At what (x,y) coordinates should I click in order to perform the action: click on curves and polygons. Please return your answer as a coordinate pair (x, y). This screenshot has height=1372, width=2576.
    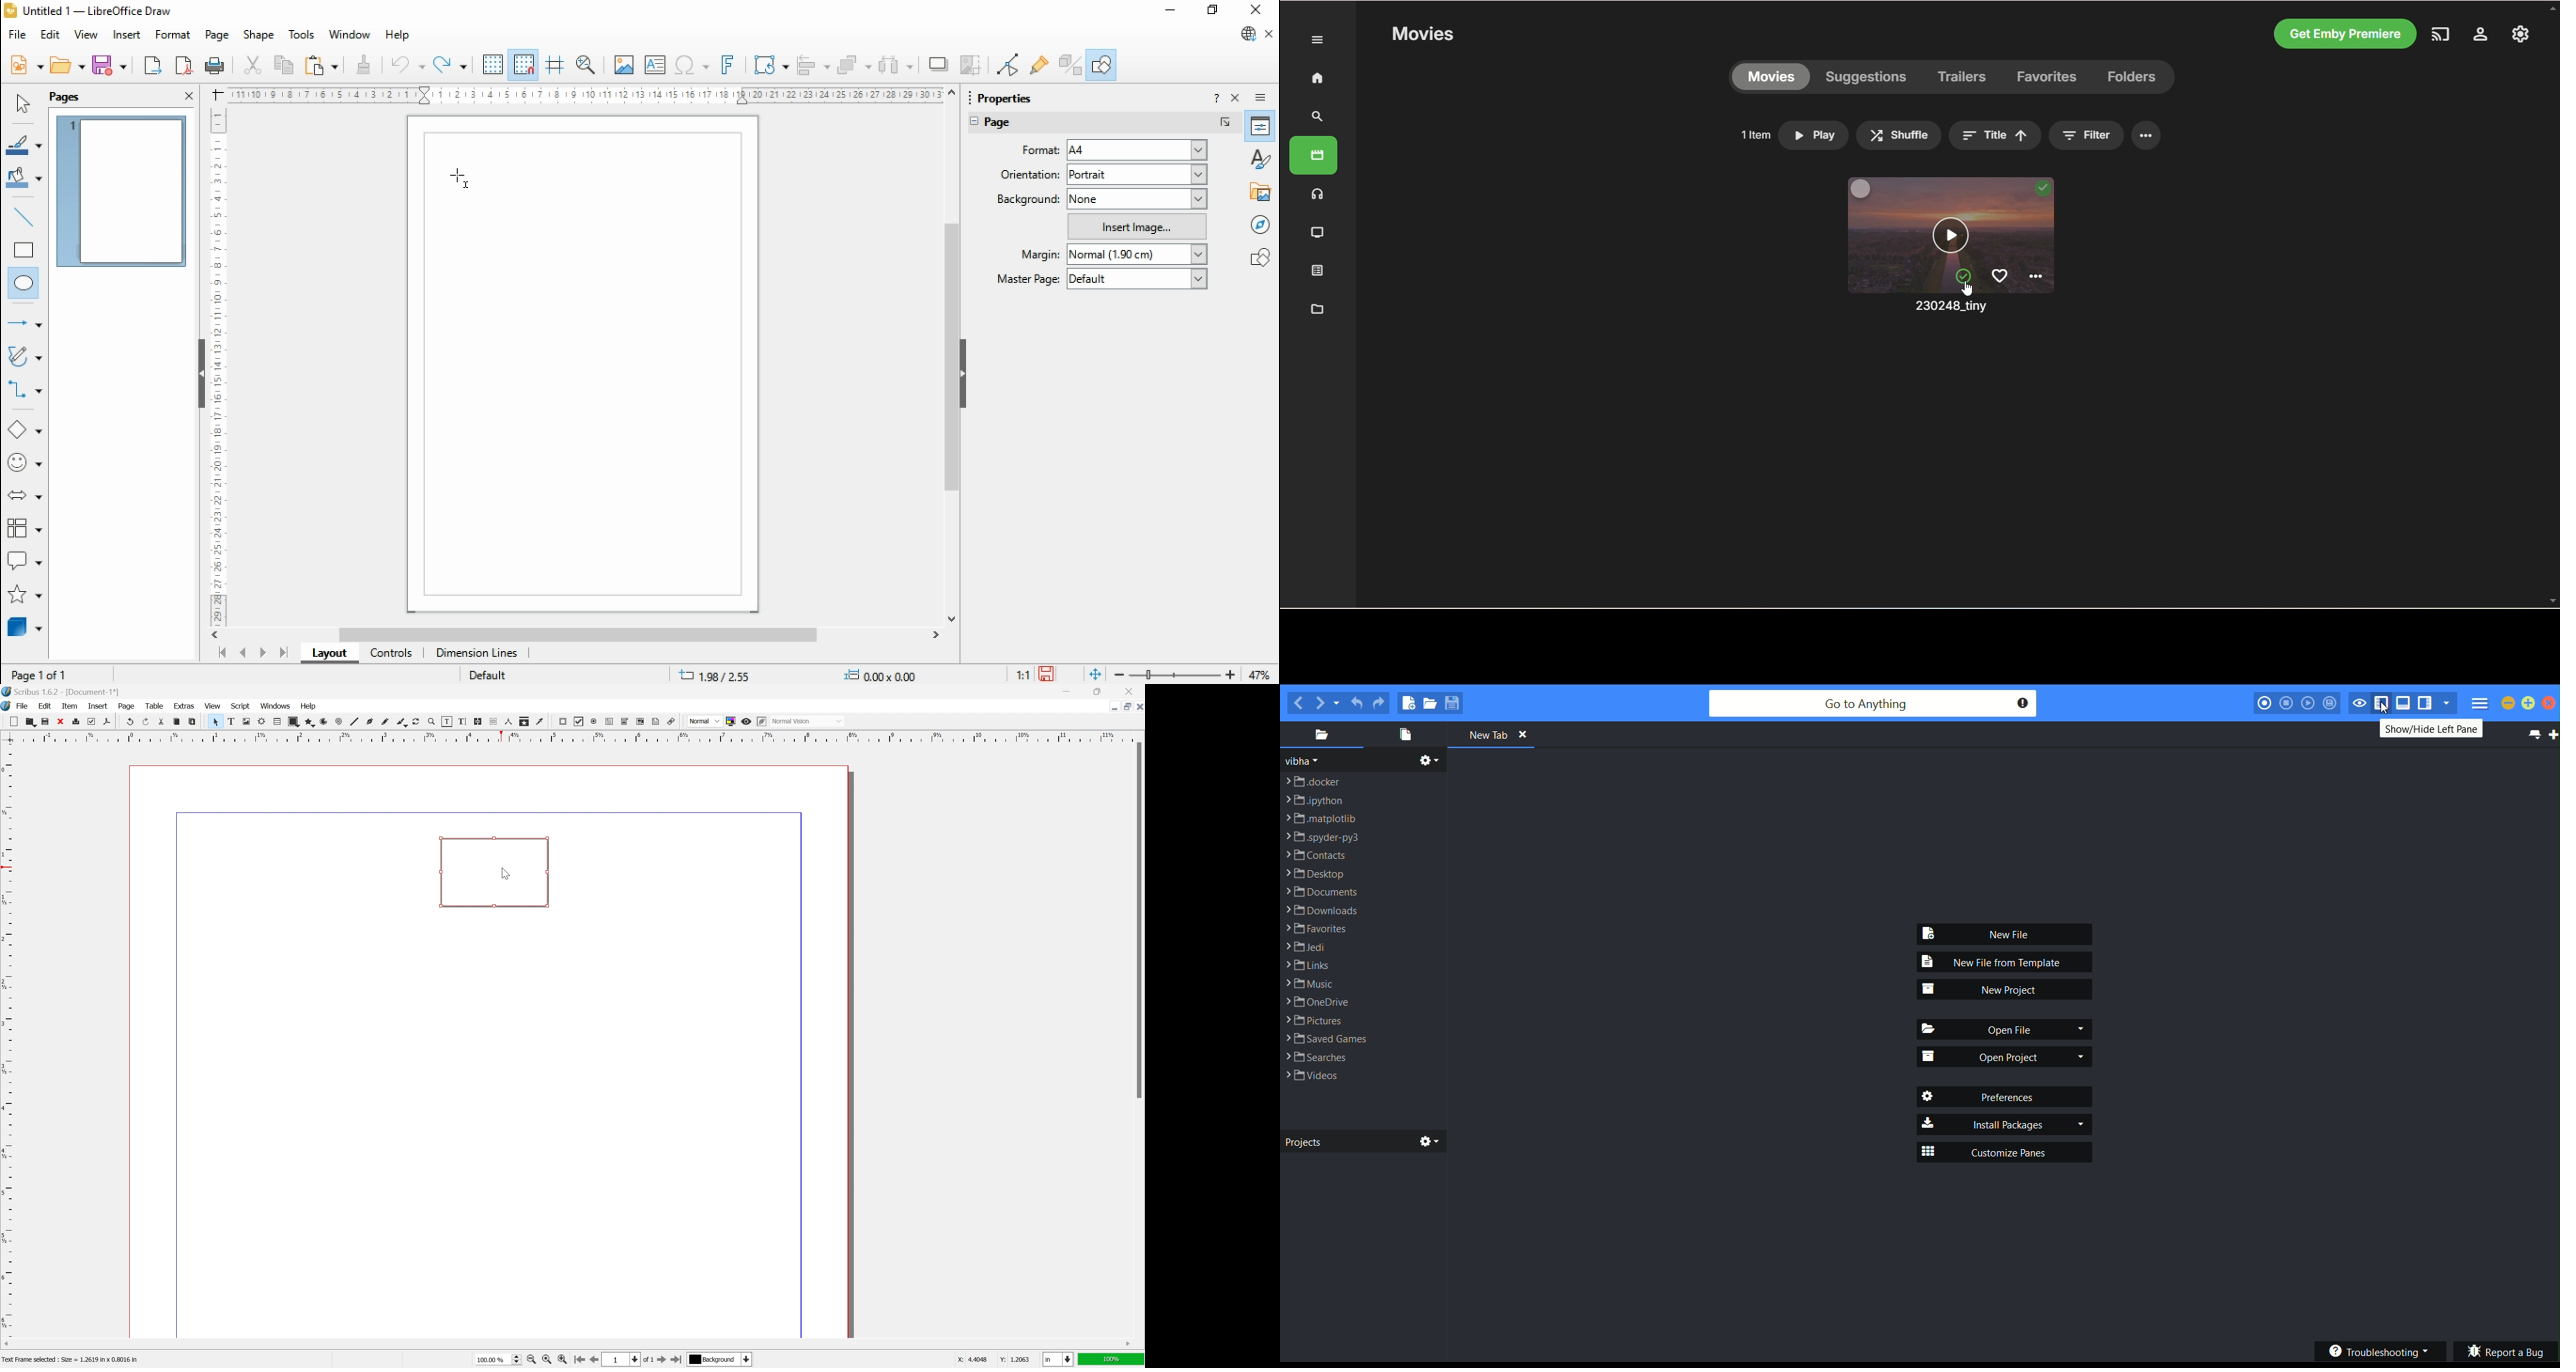
    Looking at the image, I should click on (26, 357).